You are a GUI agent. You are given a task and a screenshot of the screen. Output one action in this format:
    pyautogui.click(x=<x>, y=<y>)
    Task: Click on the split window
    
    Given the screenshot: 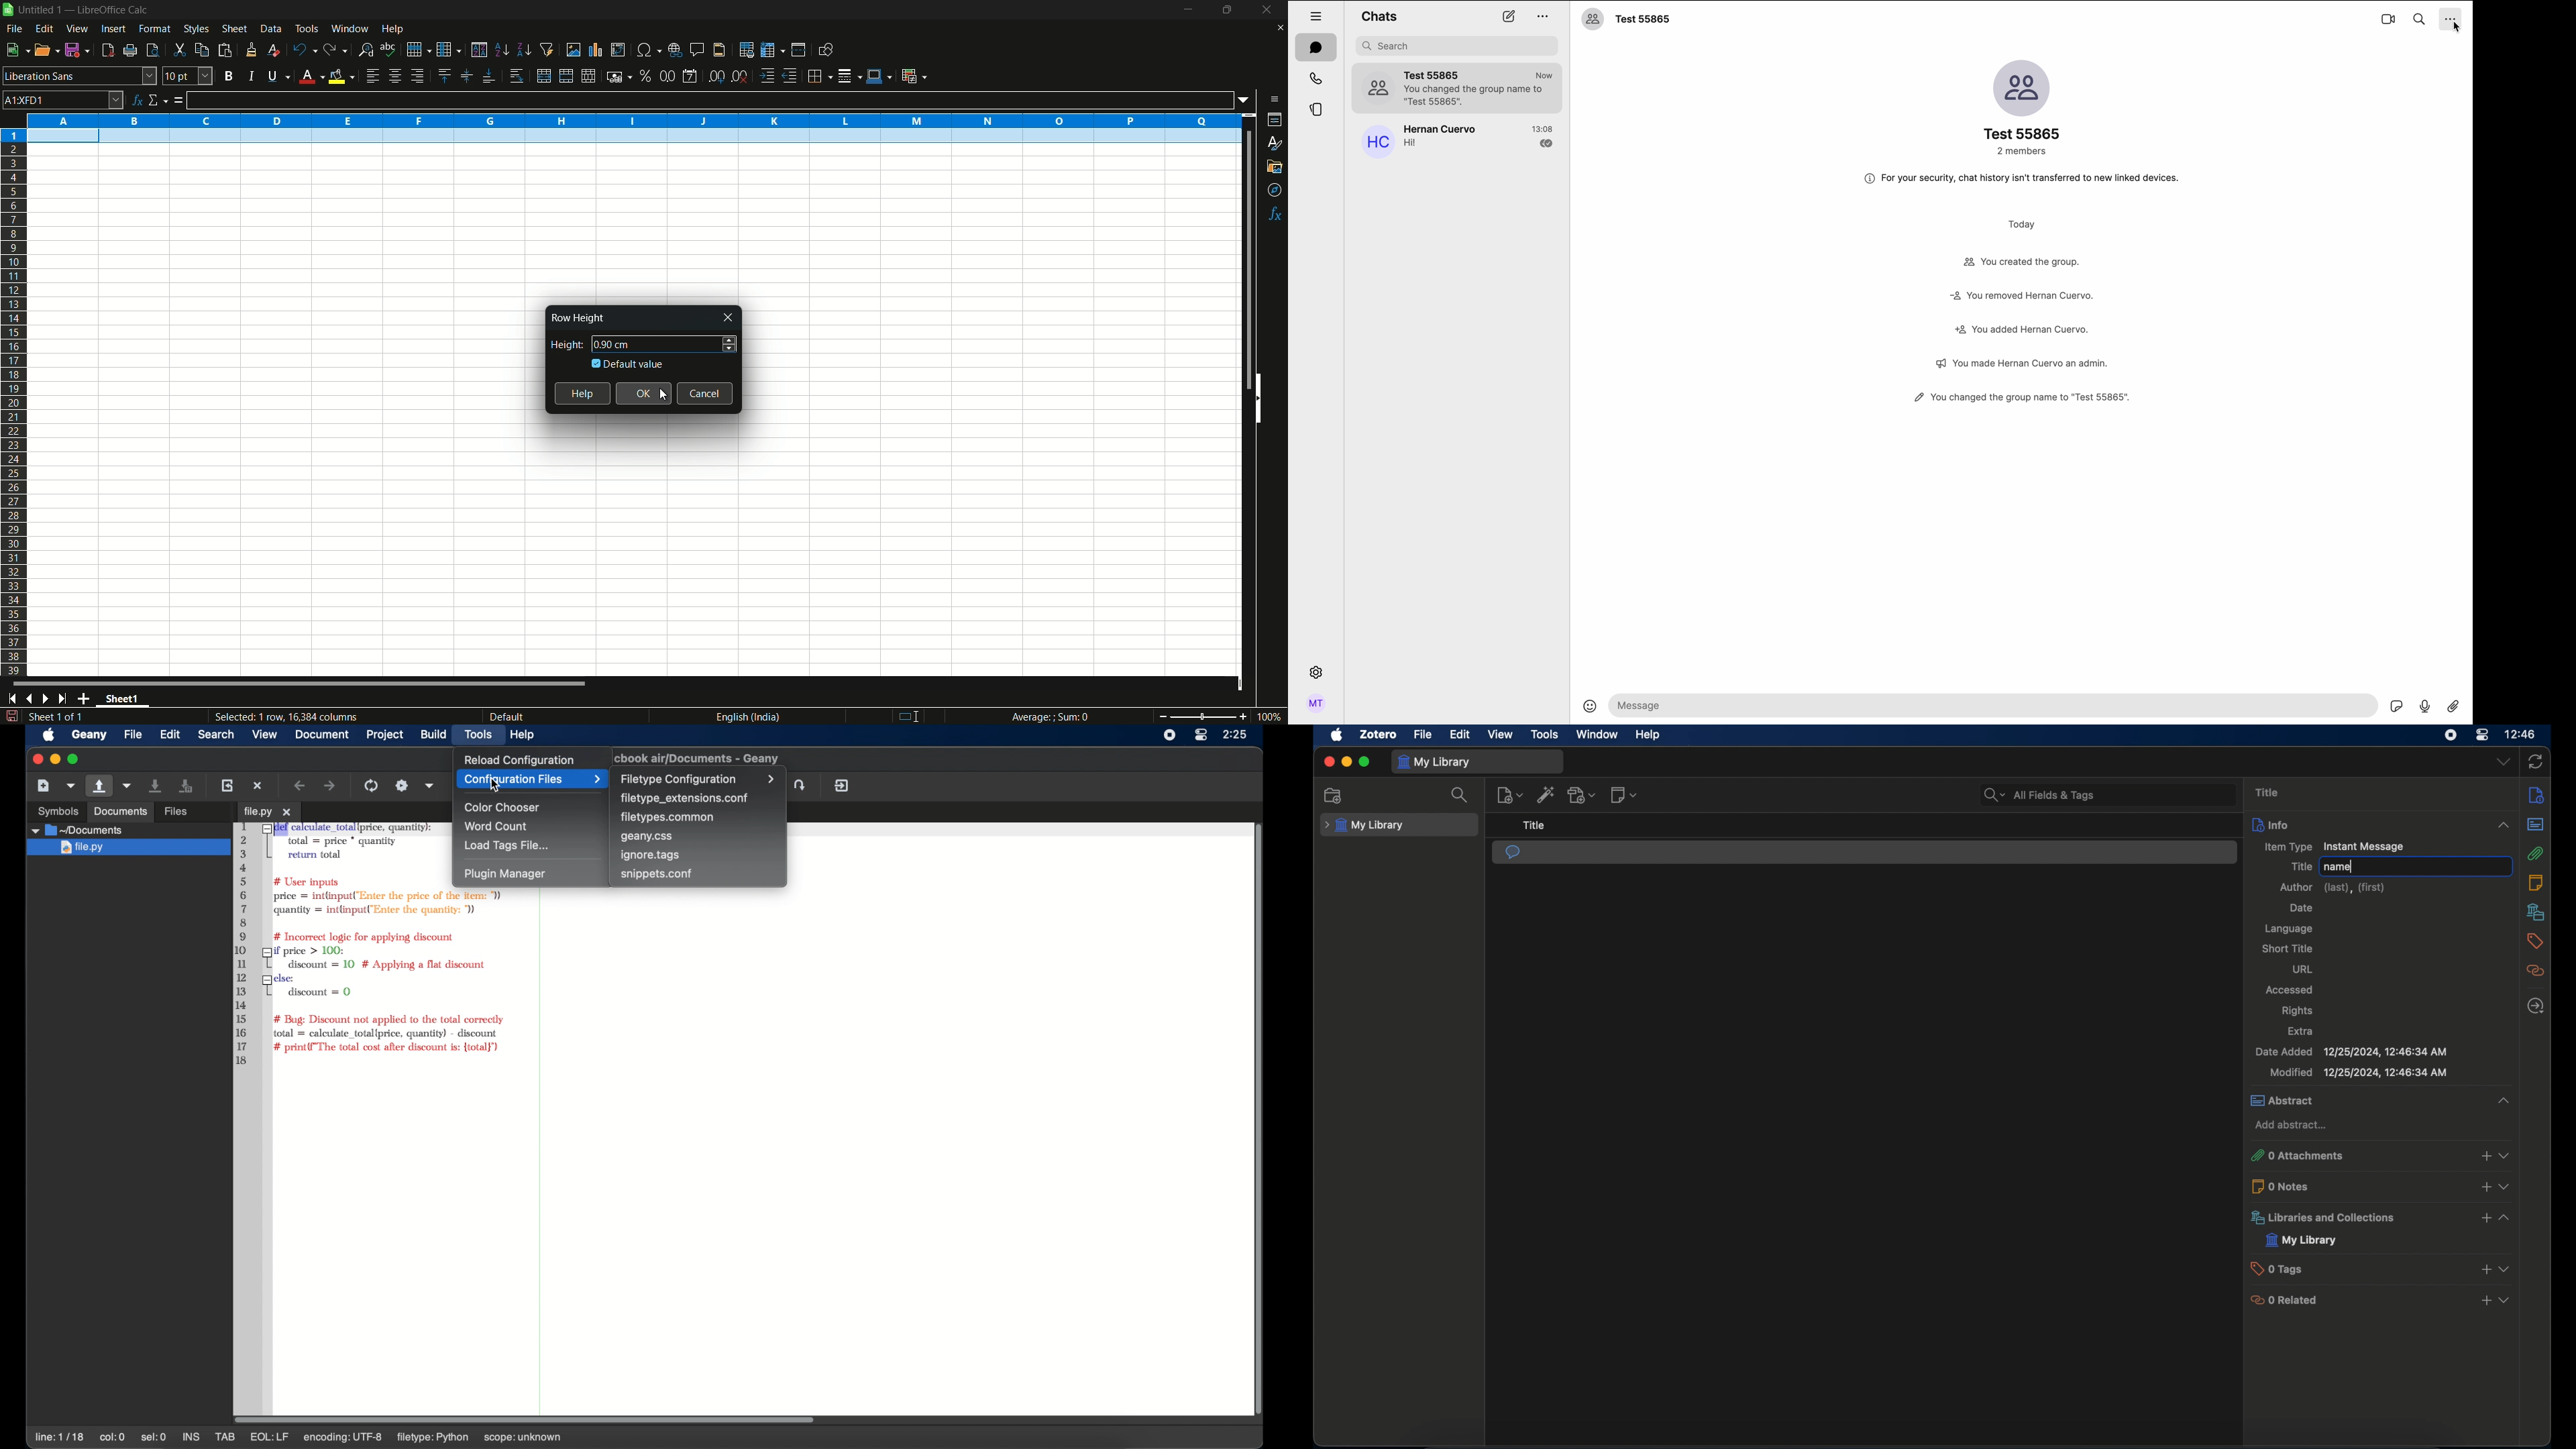 What is the action you would take?
    pyautogui.click(x=798, y=50)
    